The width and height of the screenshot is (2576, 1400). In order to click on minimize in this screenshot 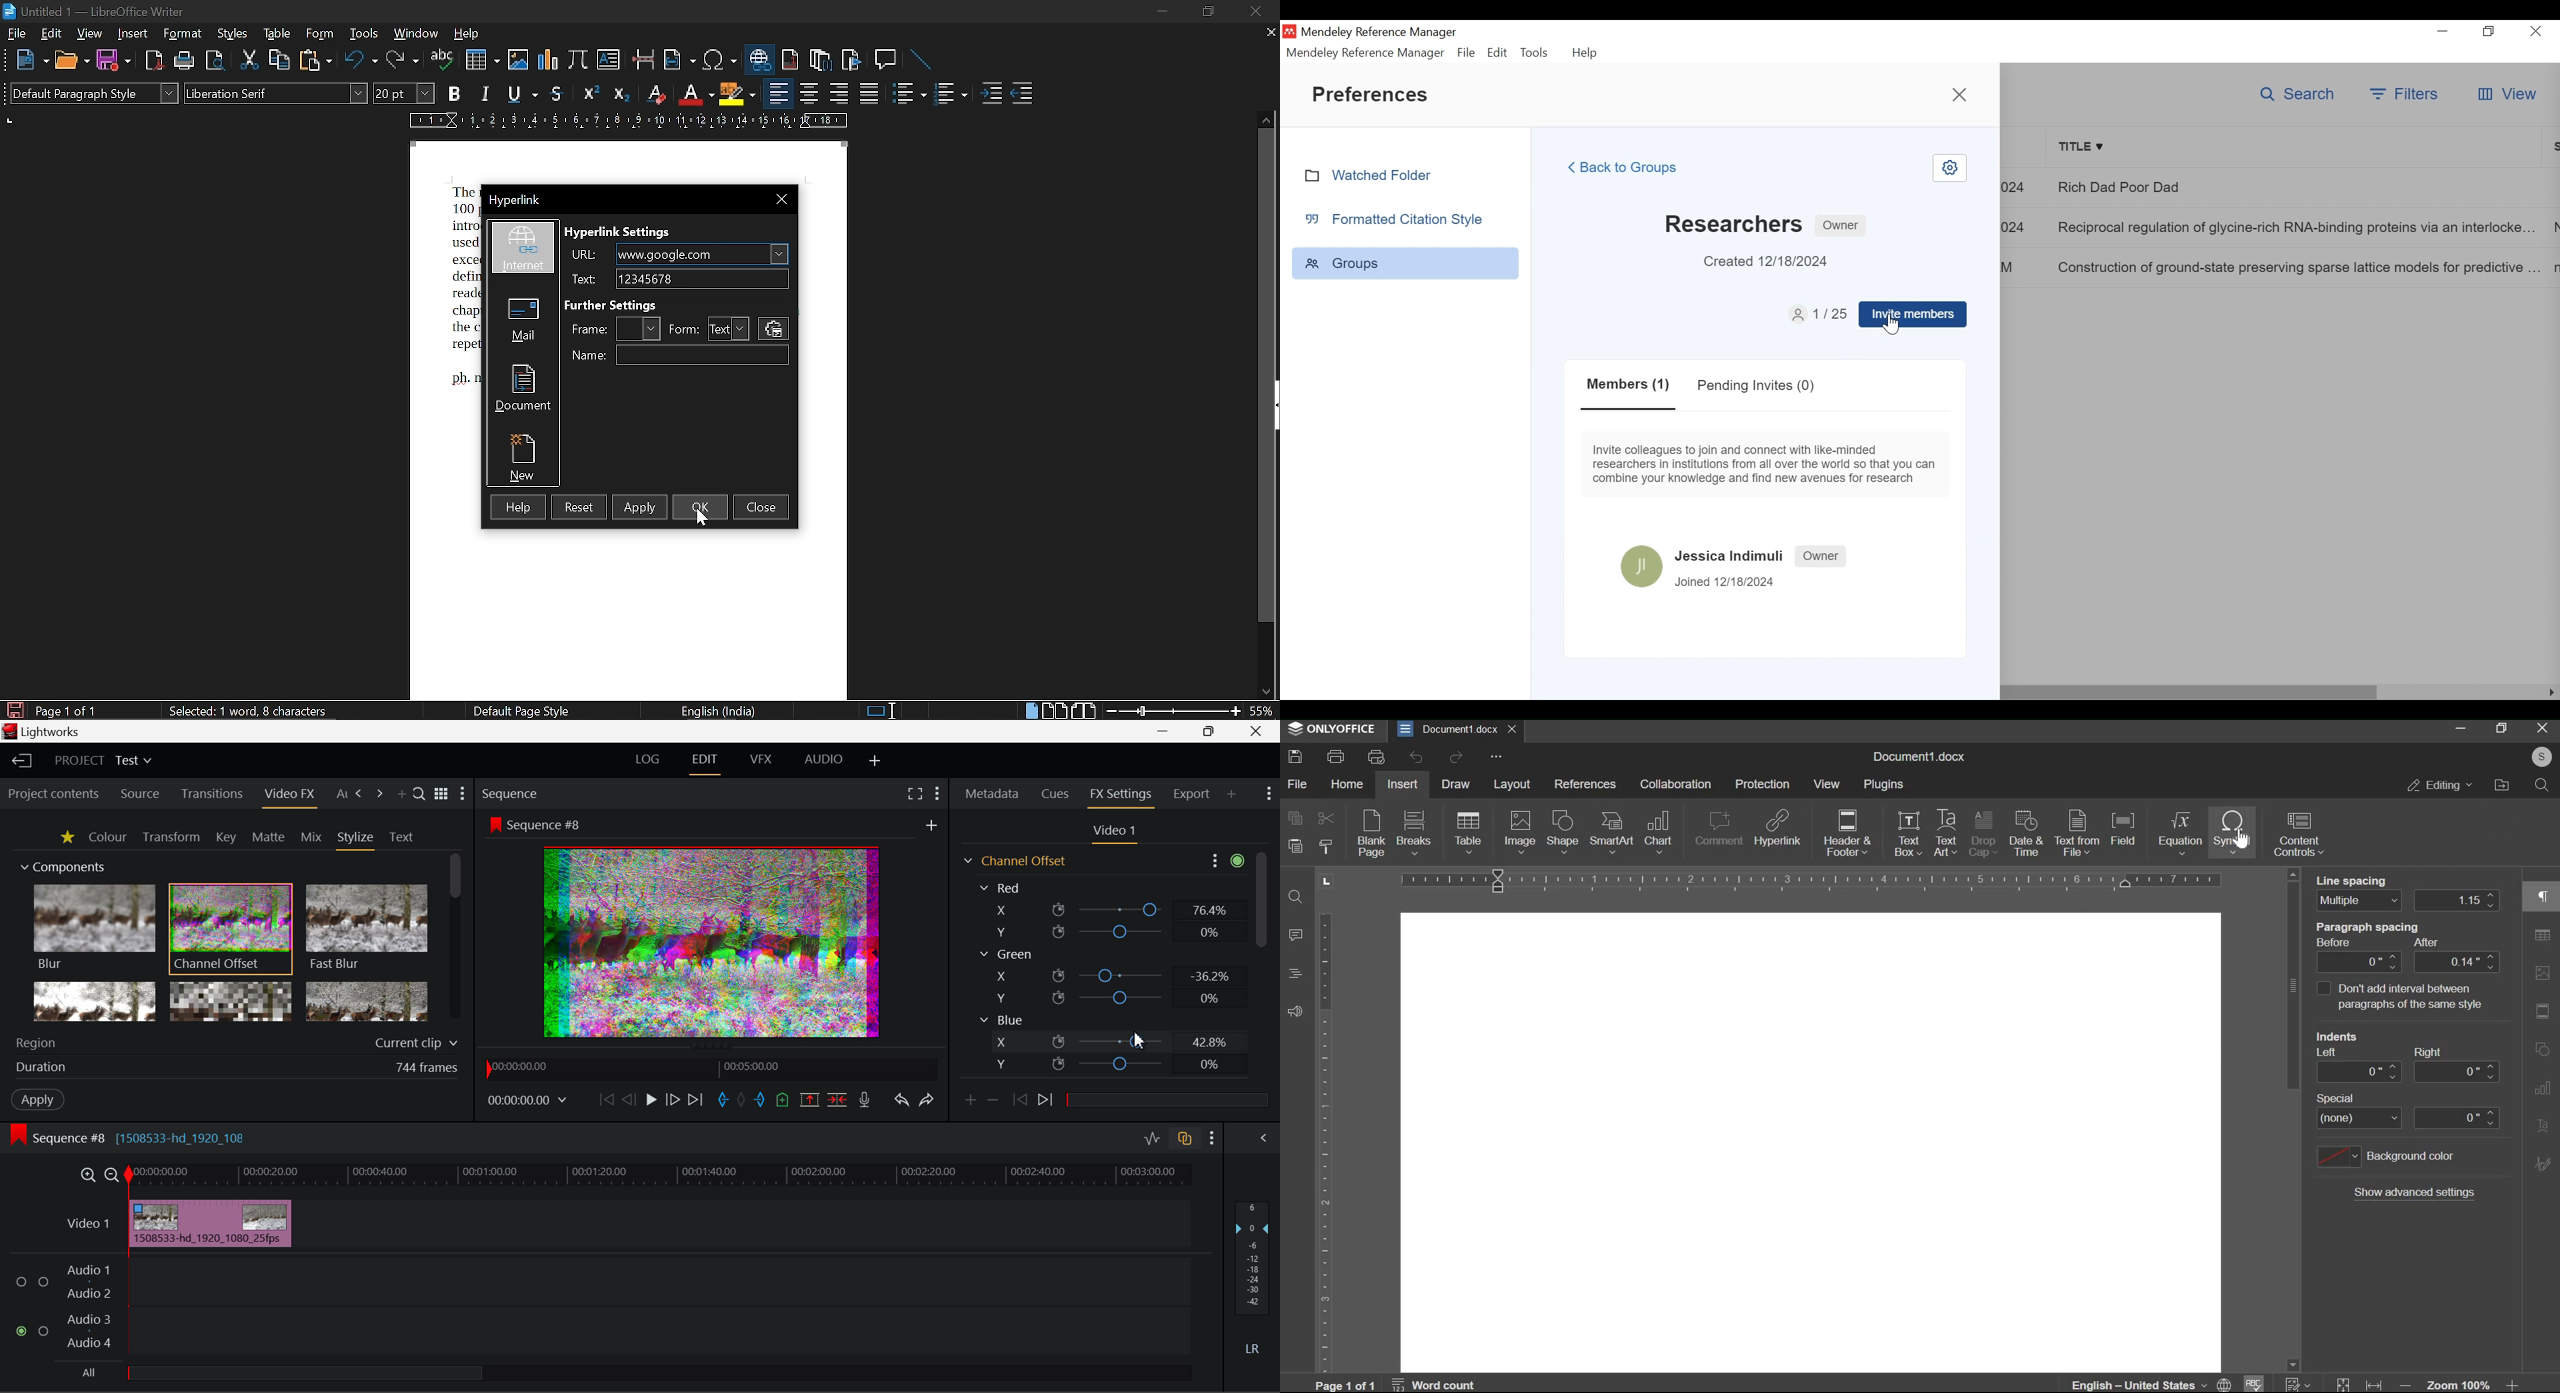, I will do `click(1162, 12)`.